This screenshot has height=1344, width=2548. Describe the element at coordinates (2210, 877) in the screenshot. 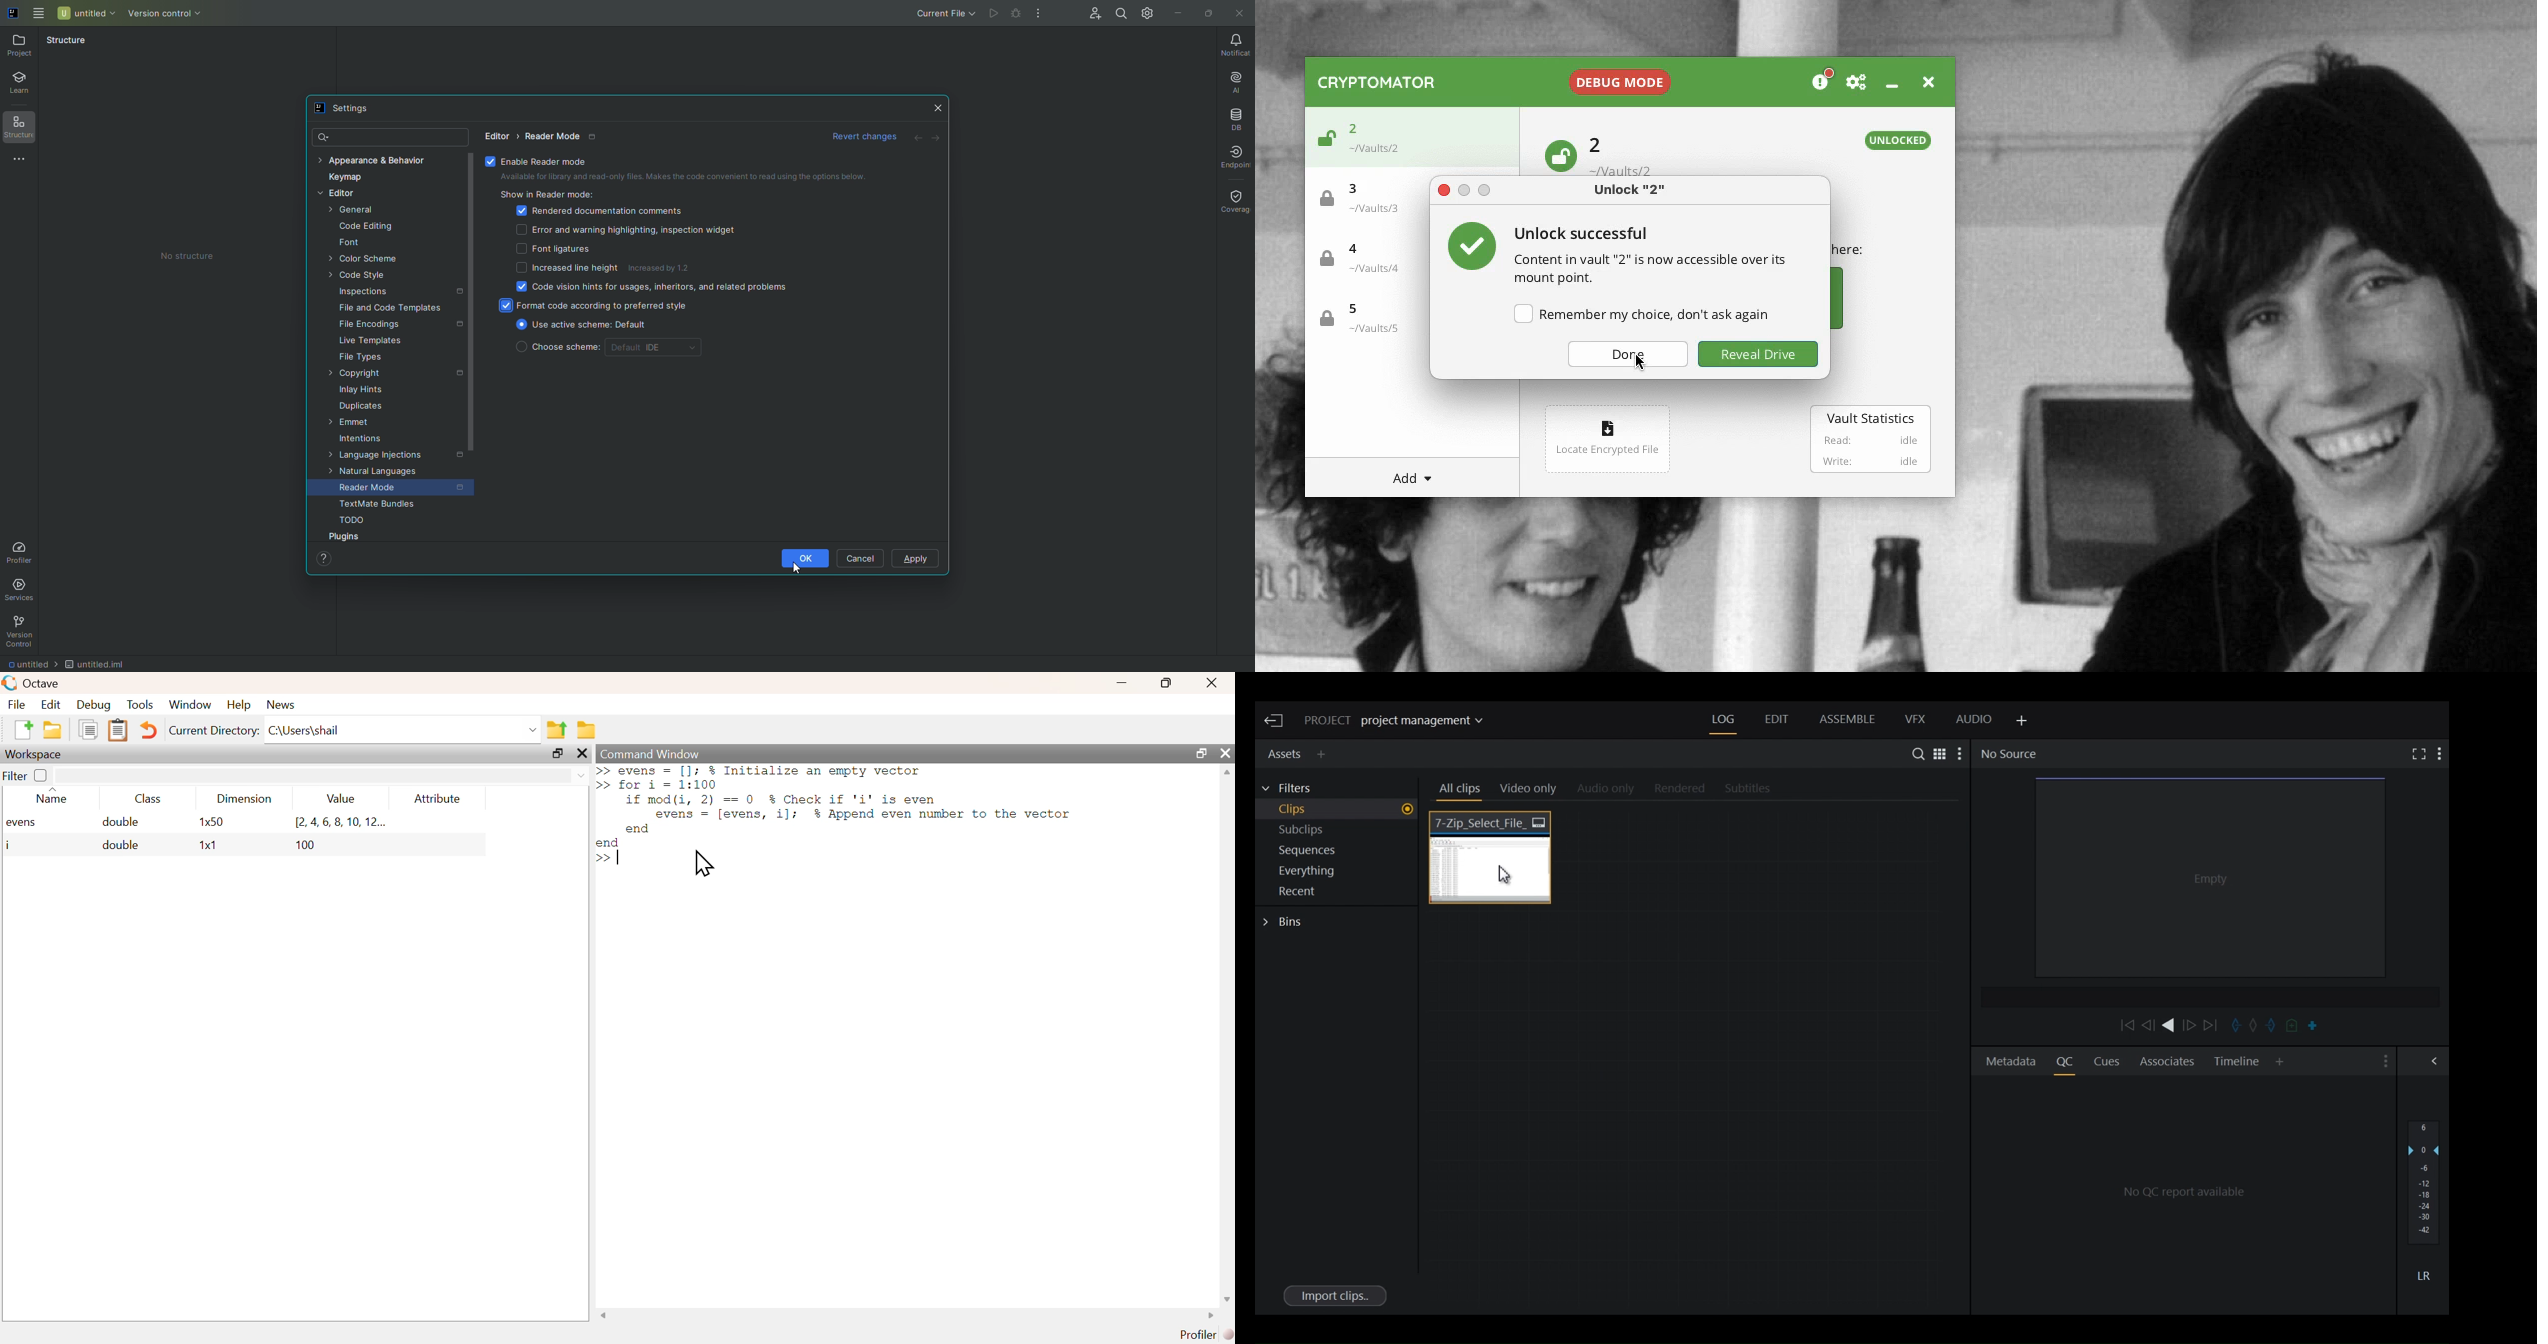

I see `Media Viewer` at that location.